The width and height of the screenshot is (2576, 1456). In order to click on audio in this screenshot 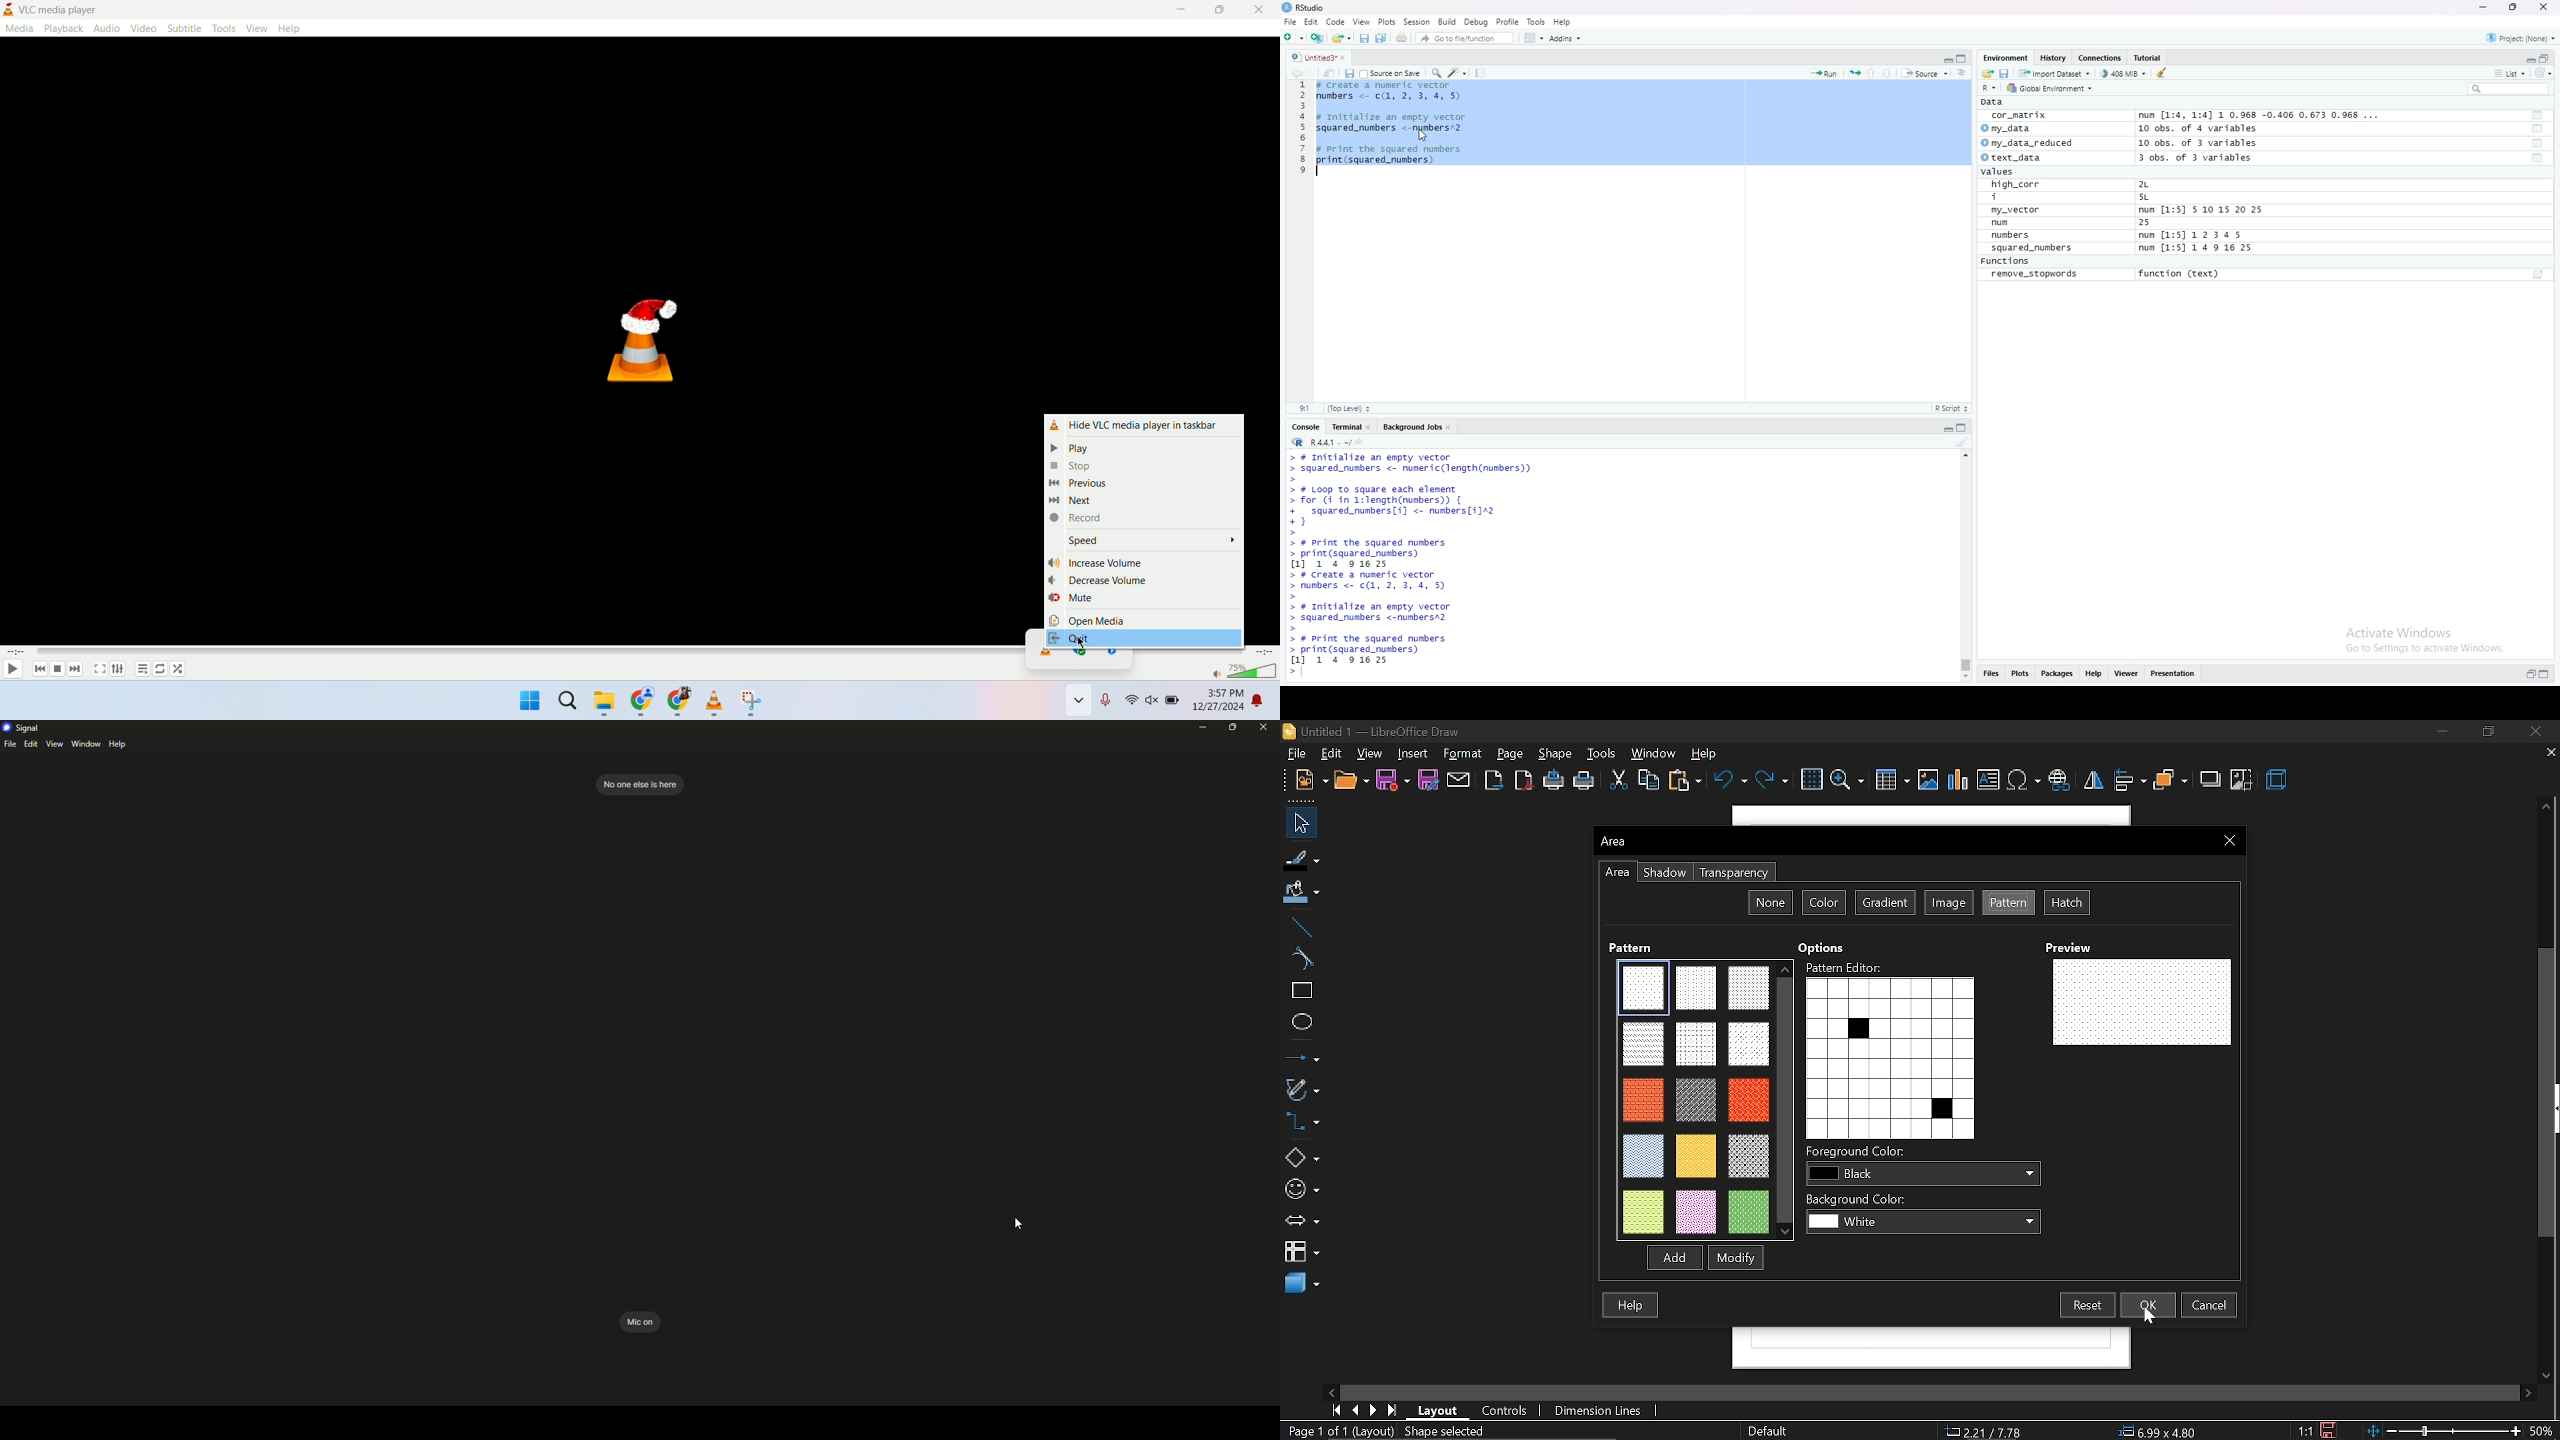, I will do `click(106, 28)`.